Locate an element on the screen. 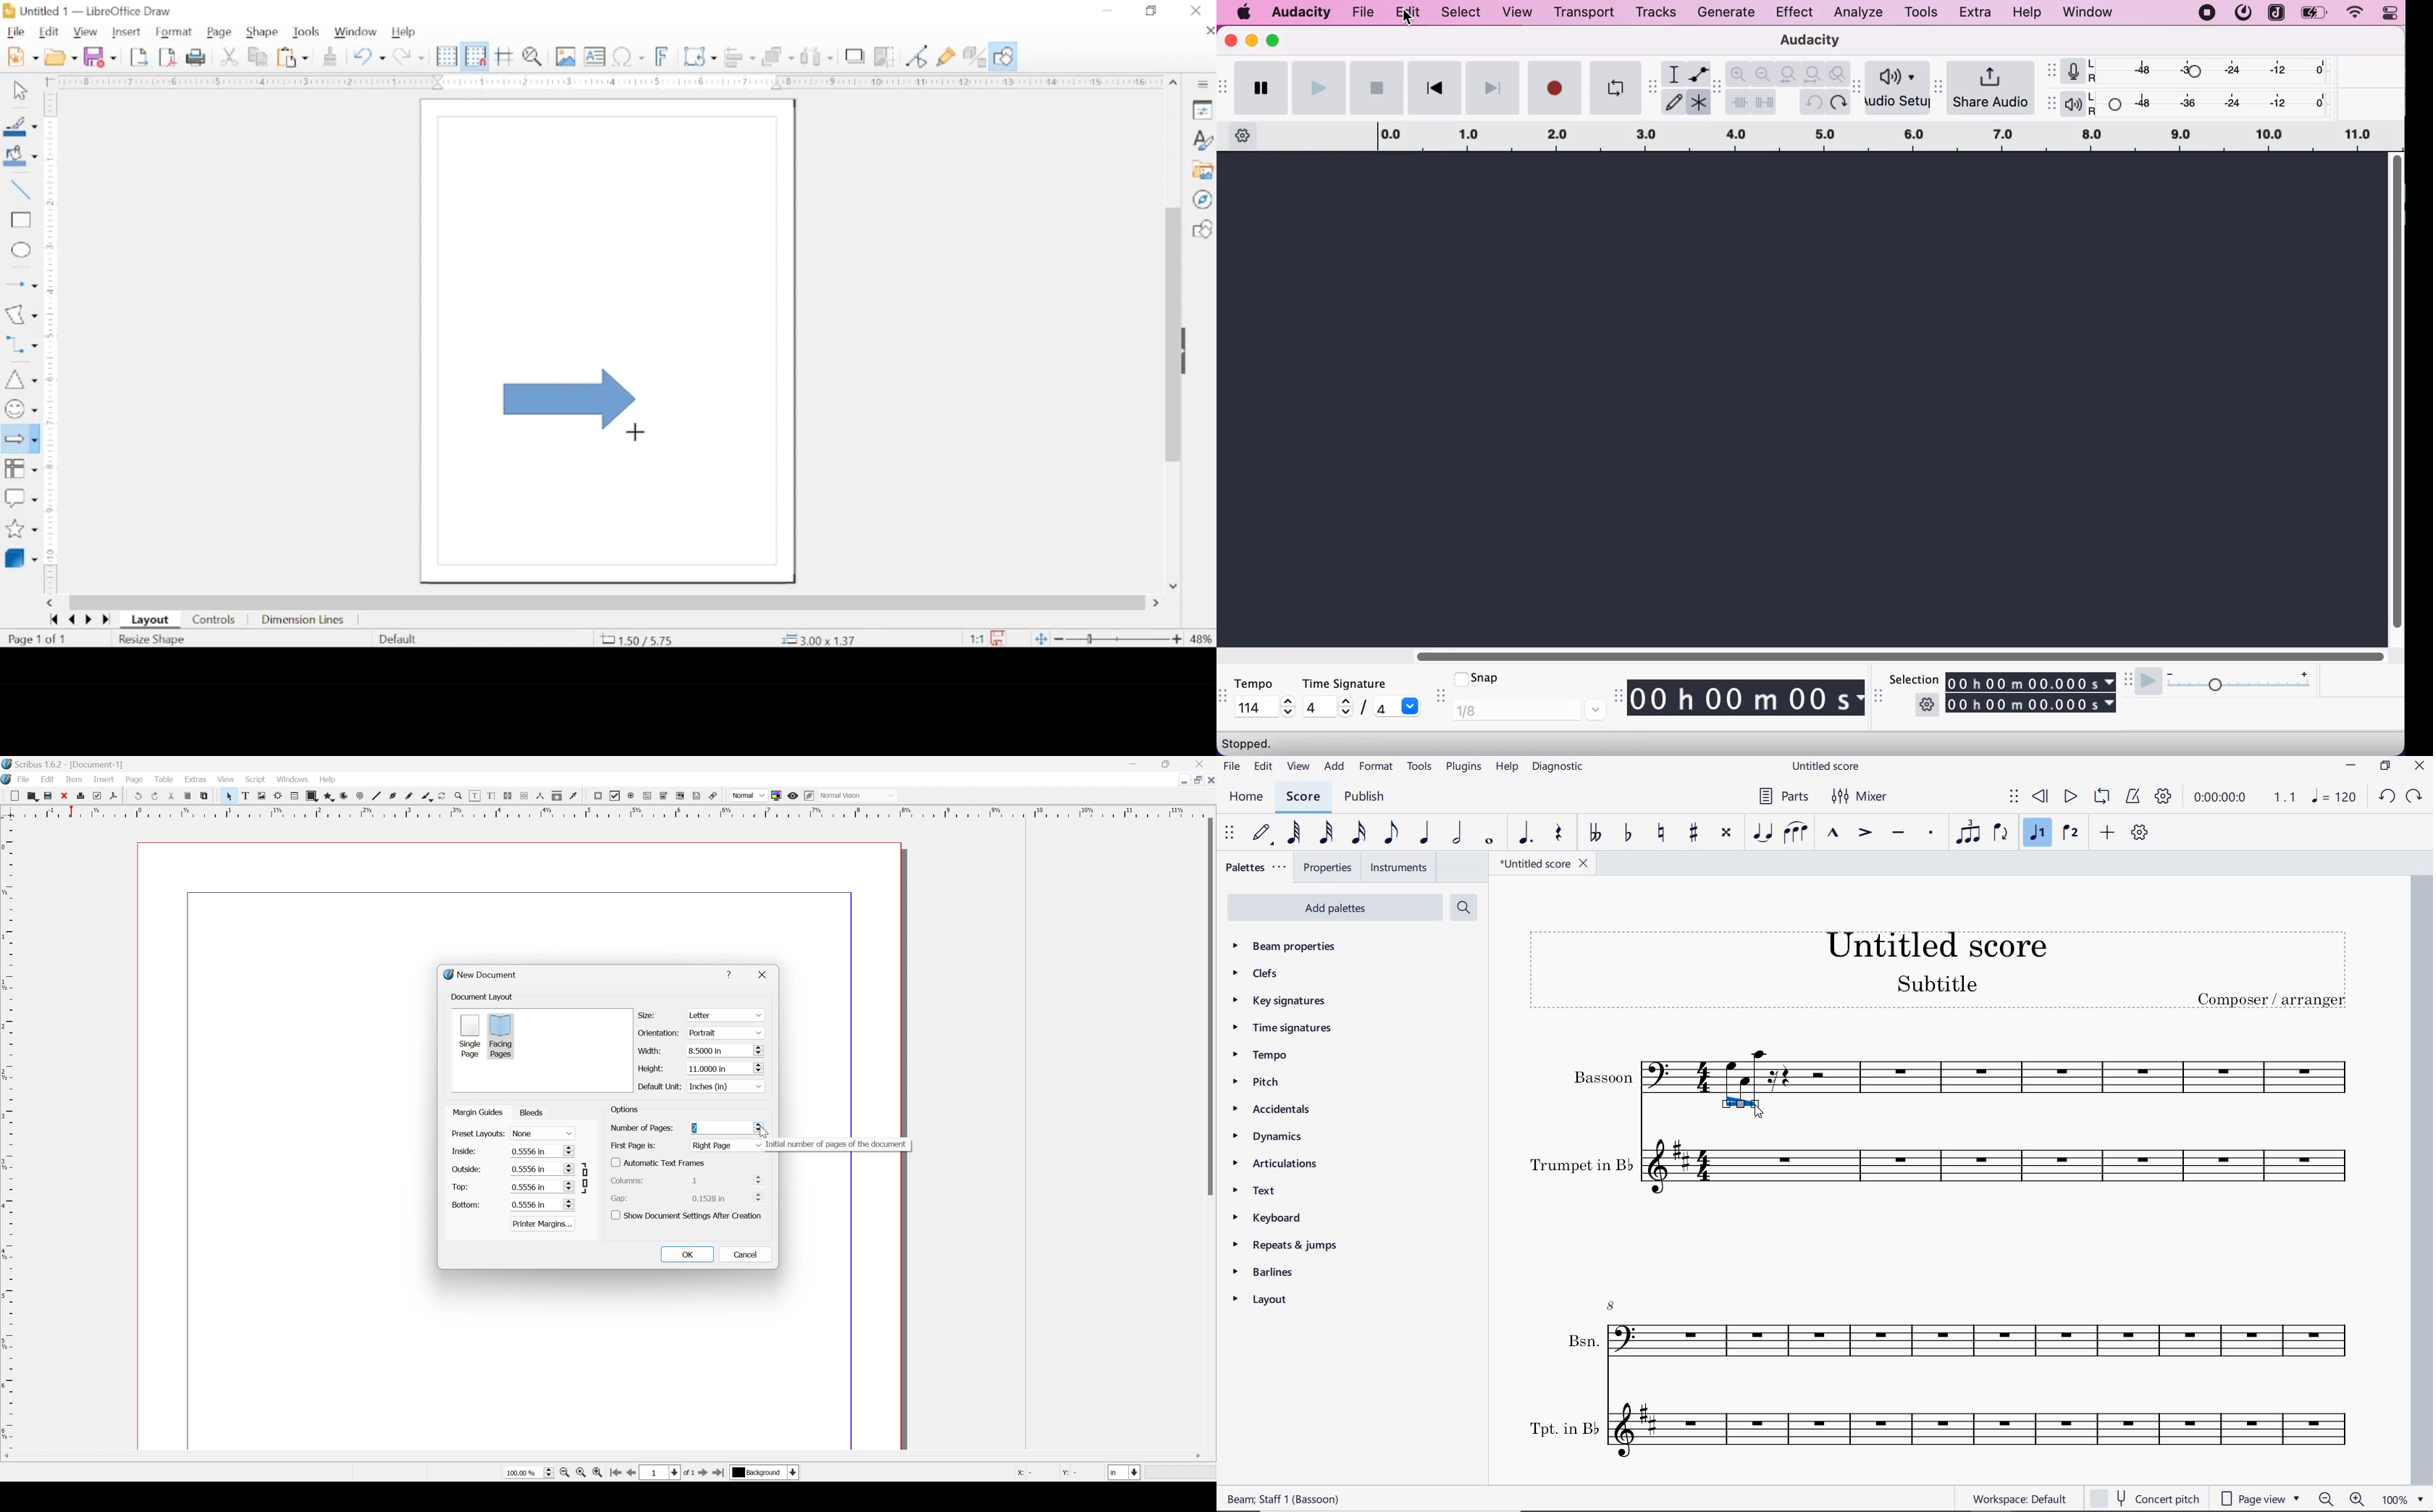 The height and width of the screenshot is (1512, 2436). restore down is located at coordinates (1152, 11).